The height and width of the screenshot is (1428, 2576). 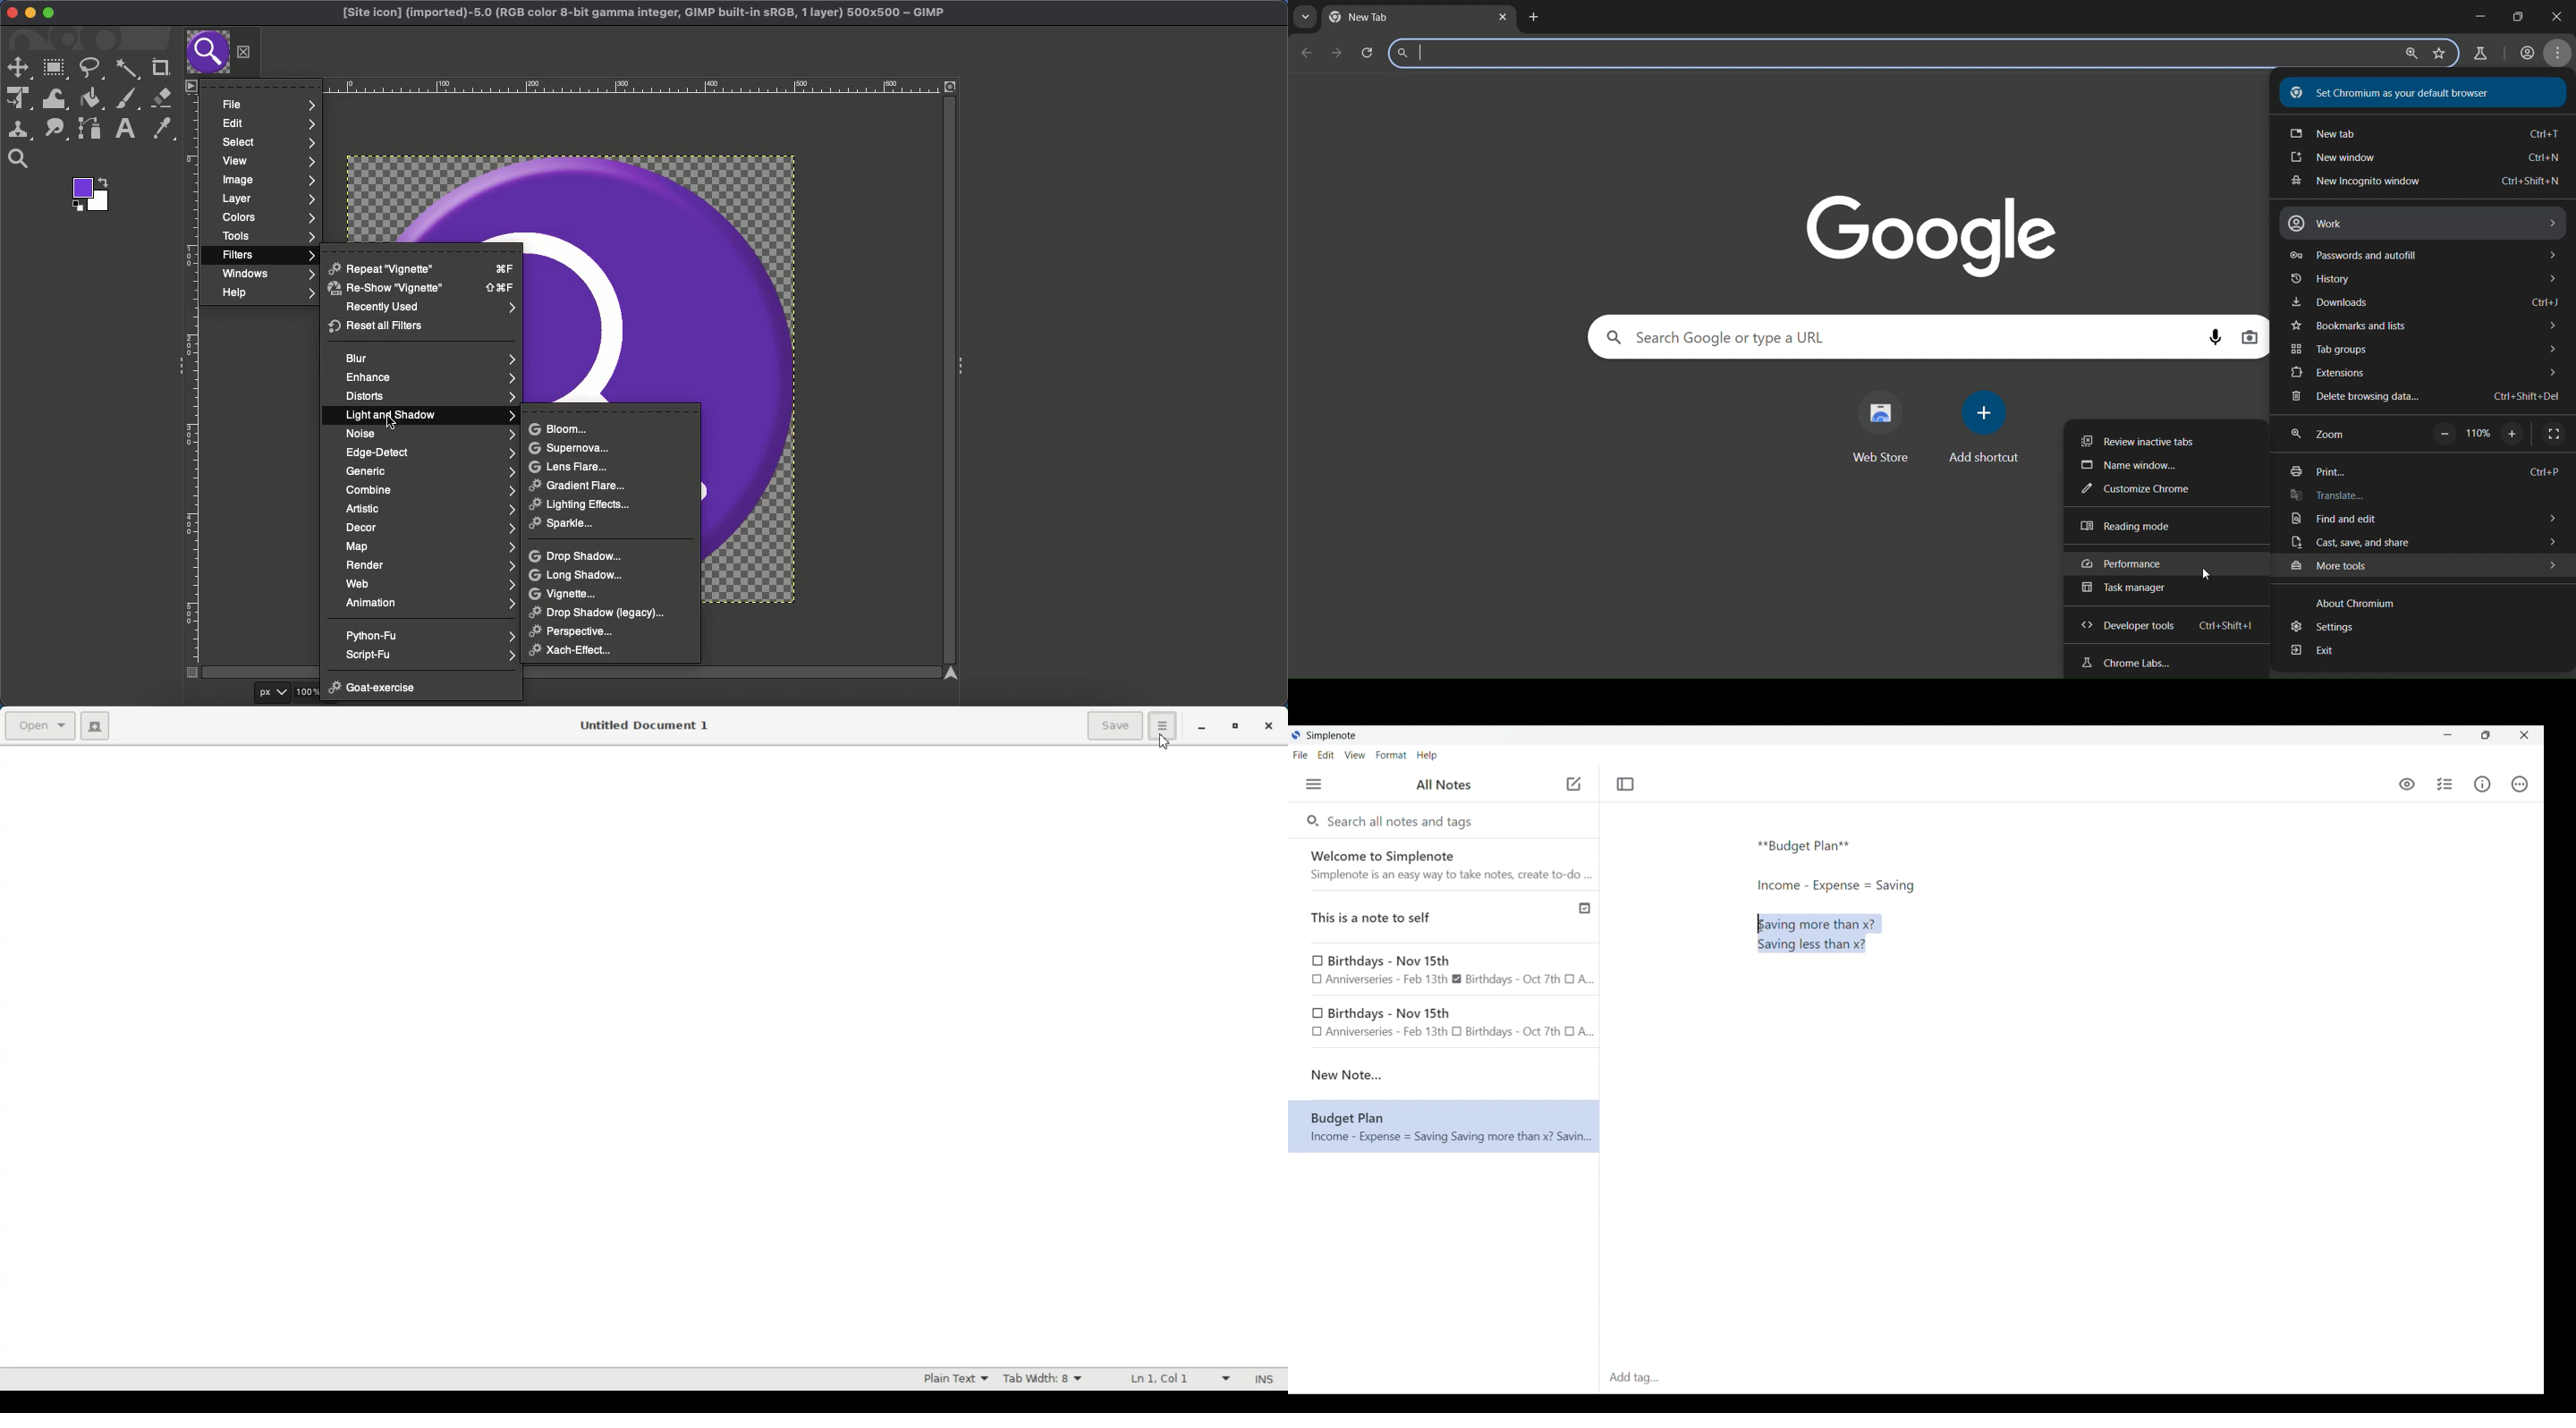 I want to click on Color, so click(x=89, y=194).